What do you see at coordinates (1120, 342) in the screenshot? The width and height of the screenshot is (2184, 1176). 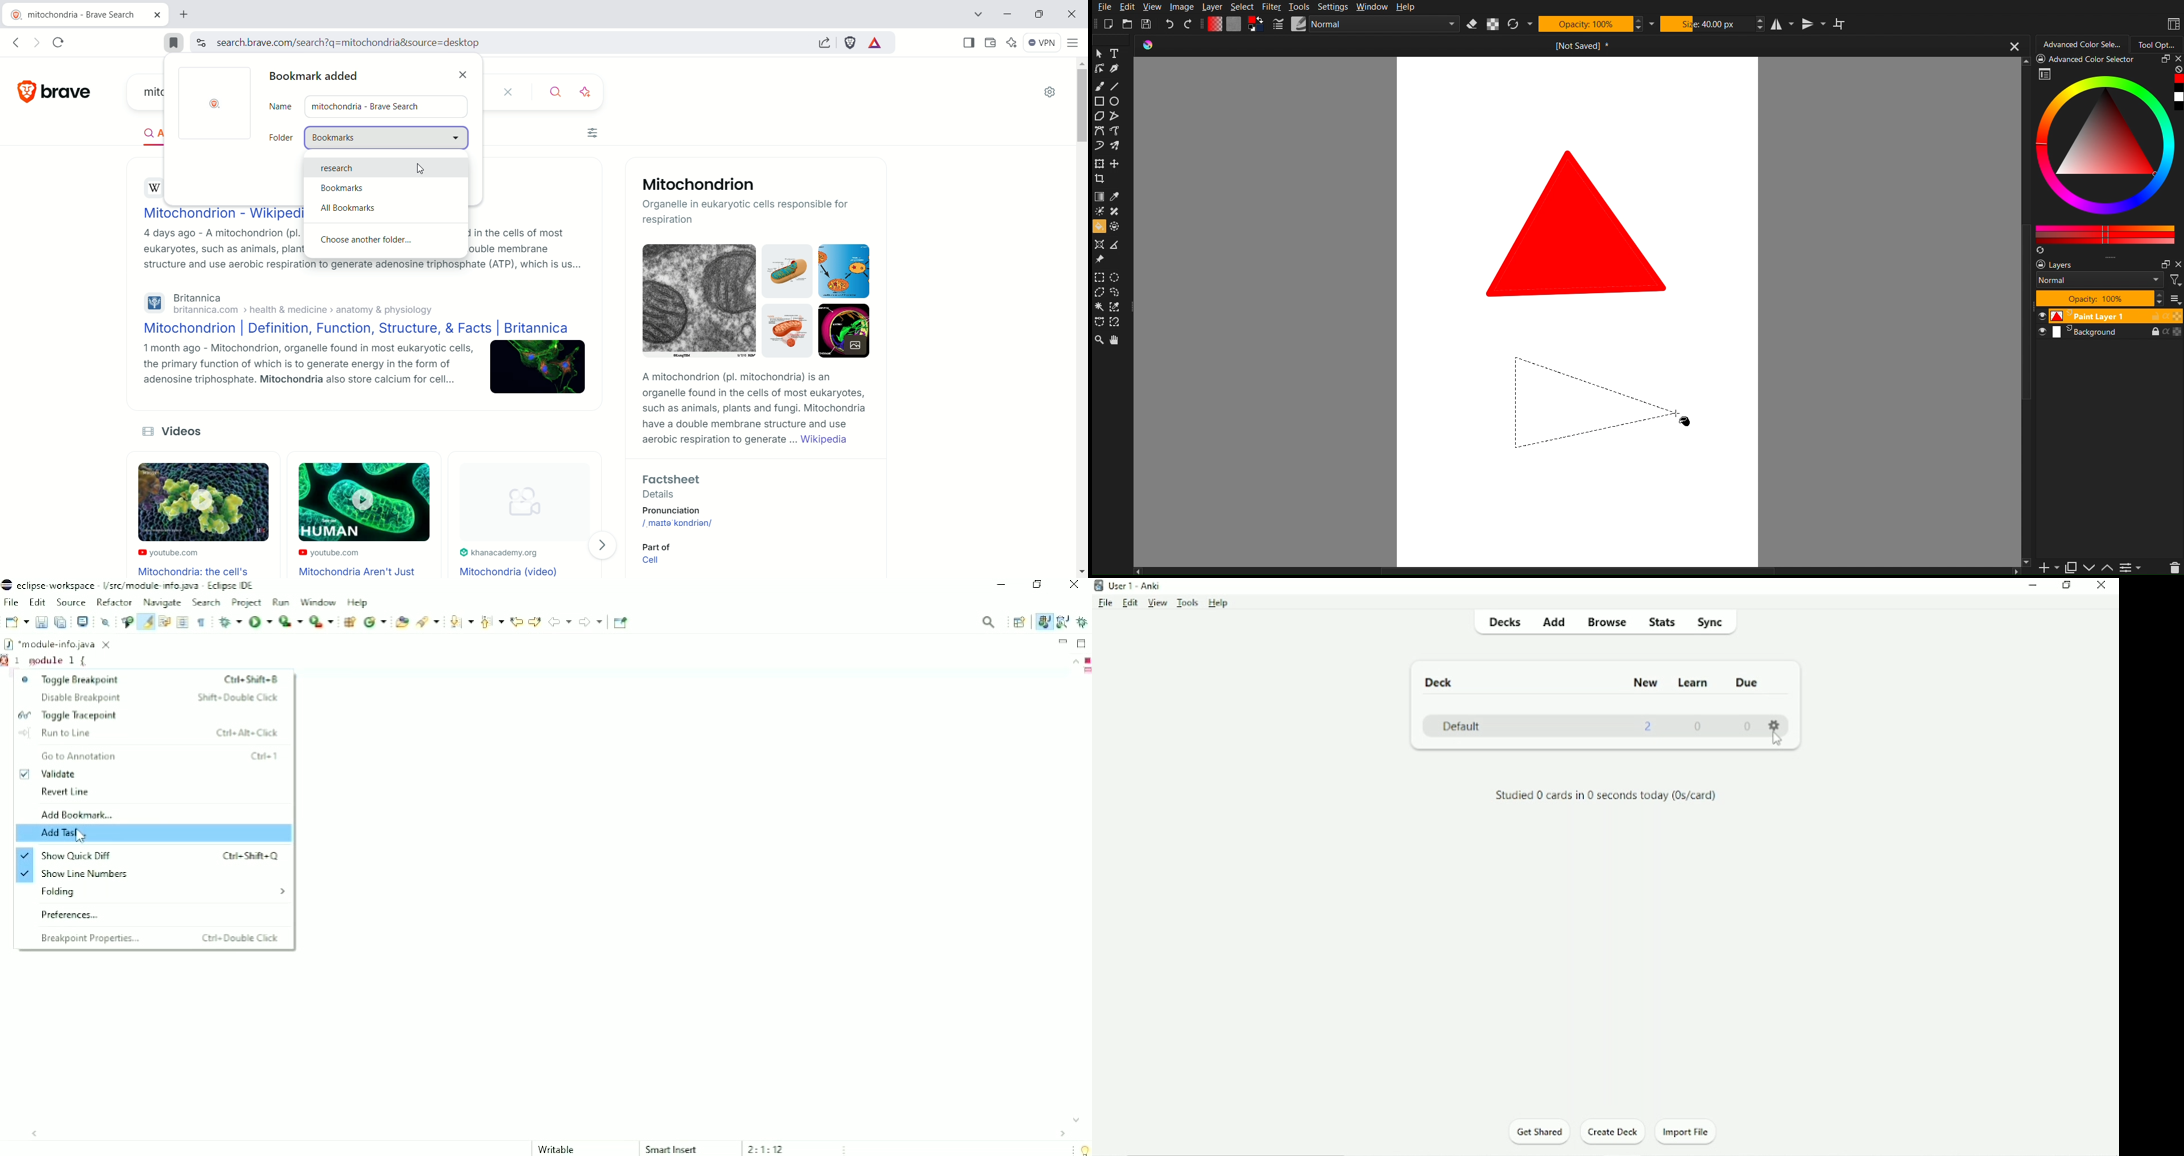 I see `Pan` at bounding box center [1120, 342].